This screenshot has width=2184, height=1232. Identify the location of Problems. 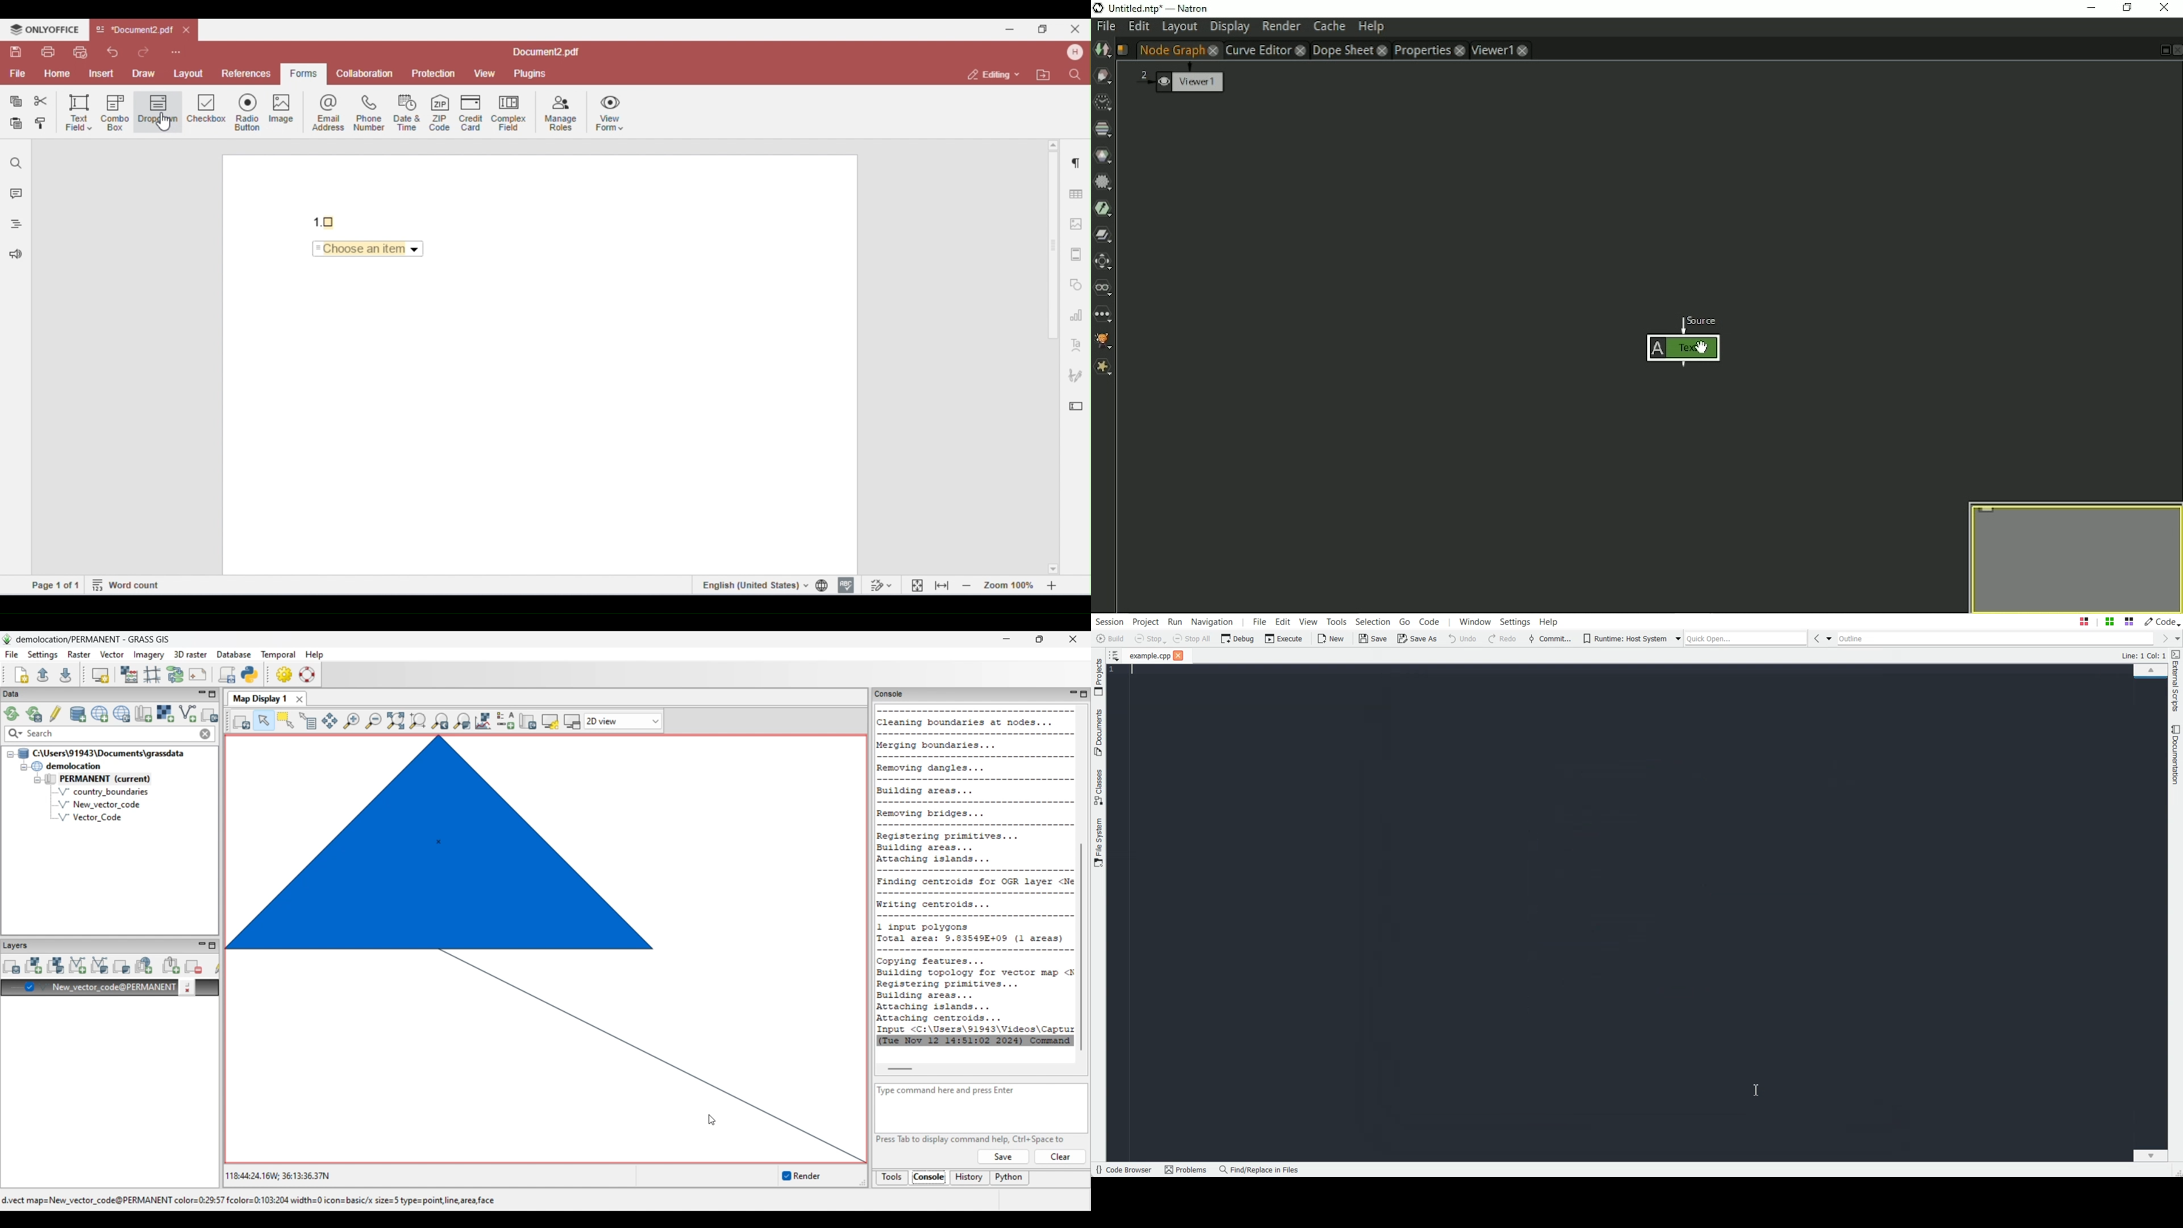
(1187, 1170).